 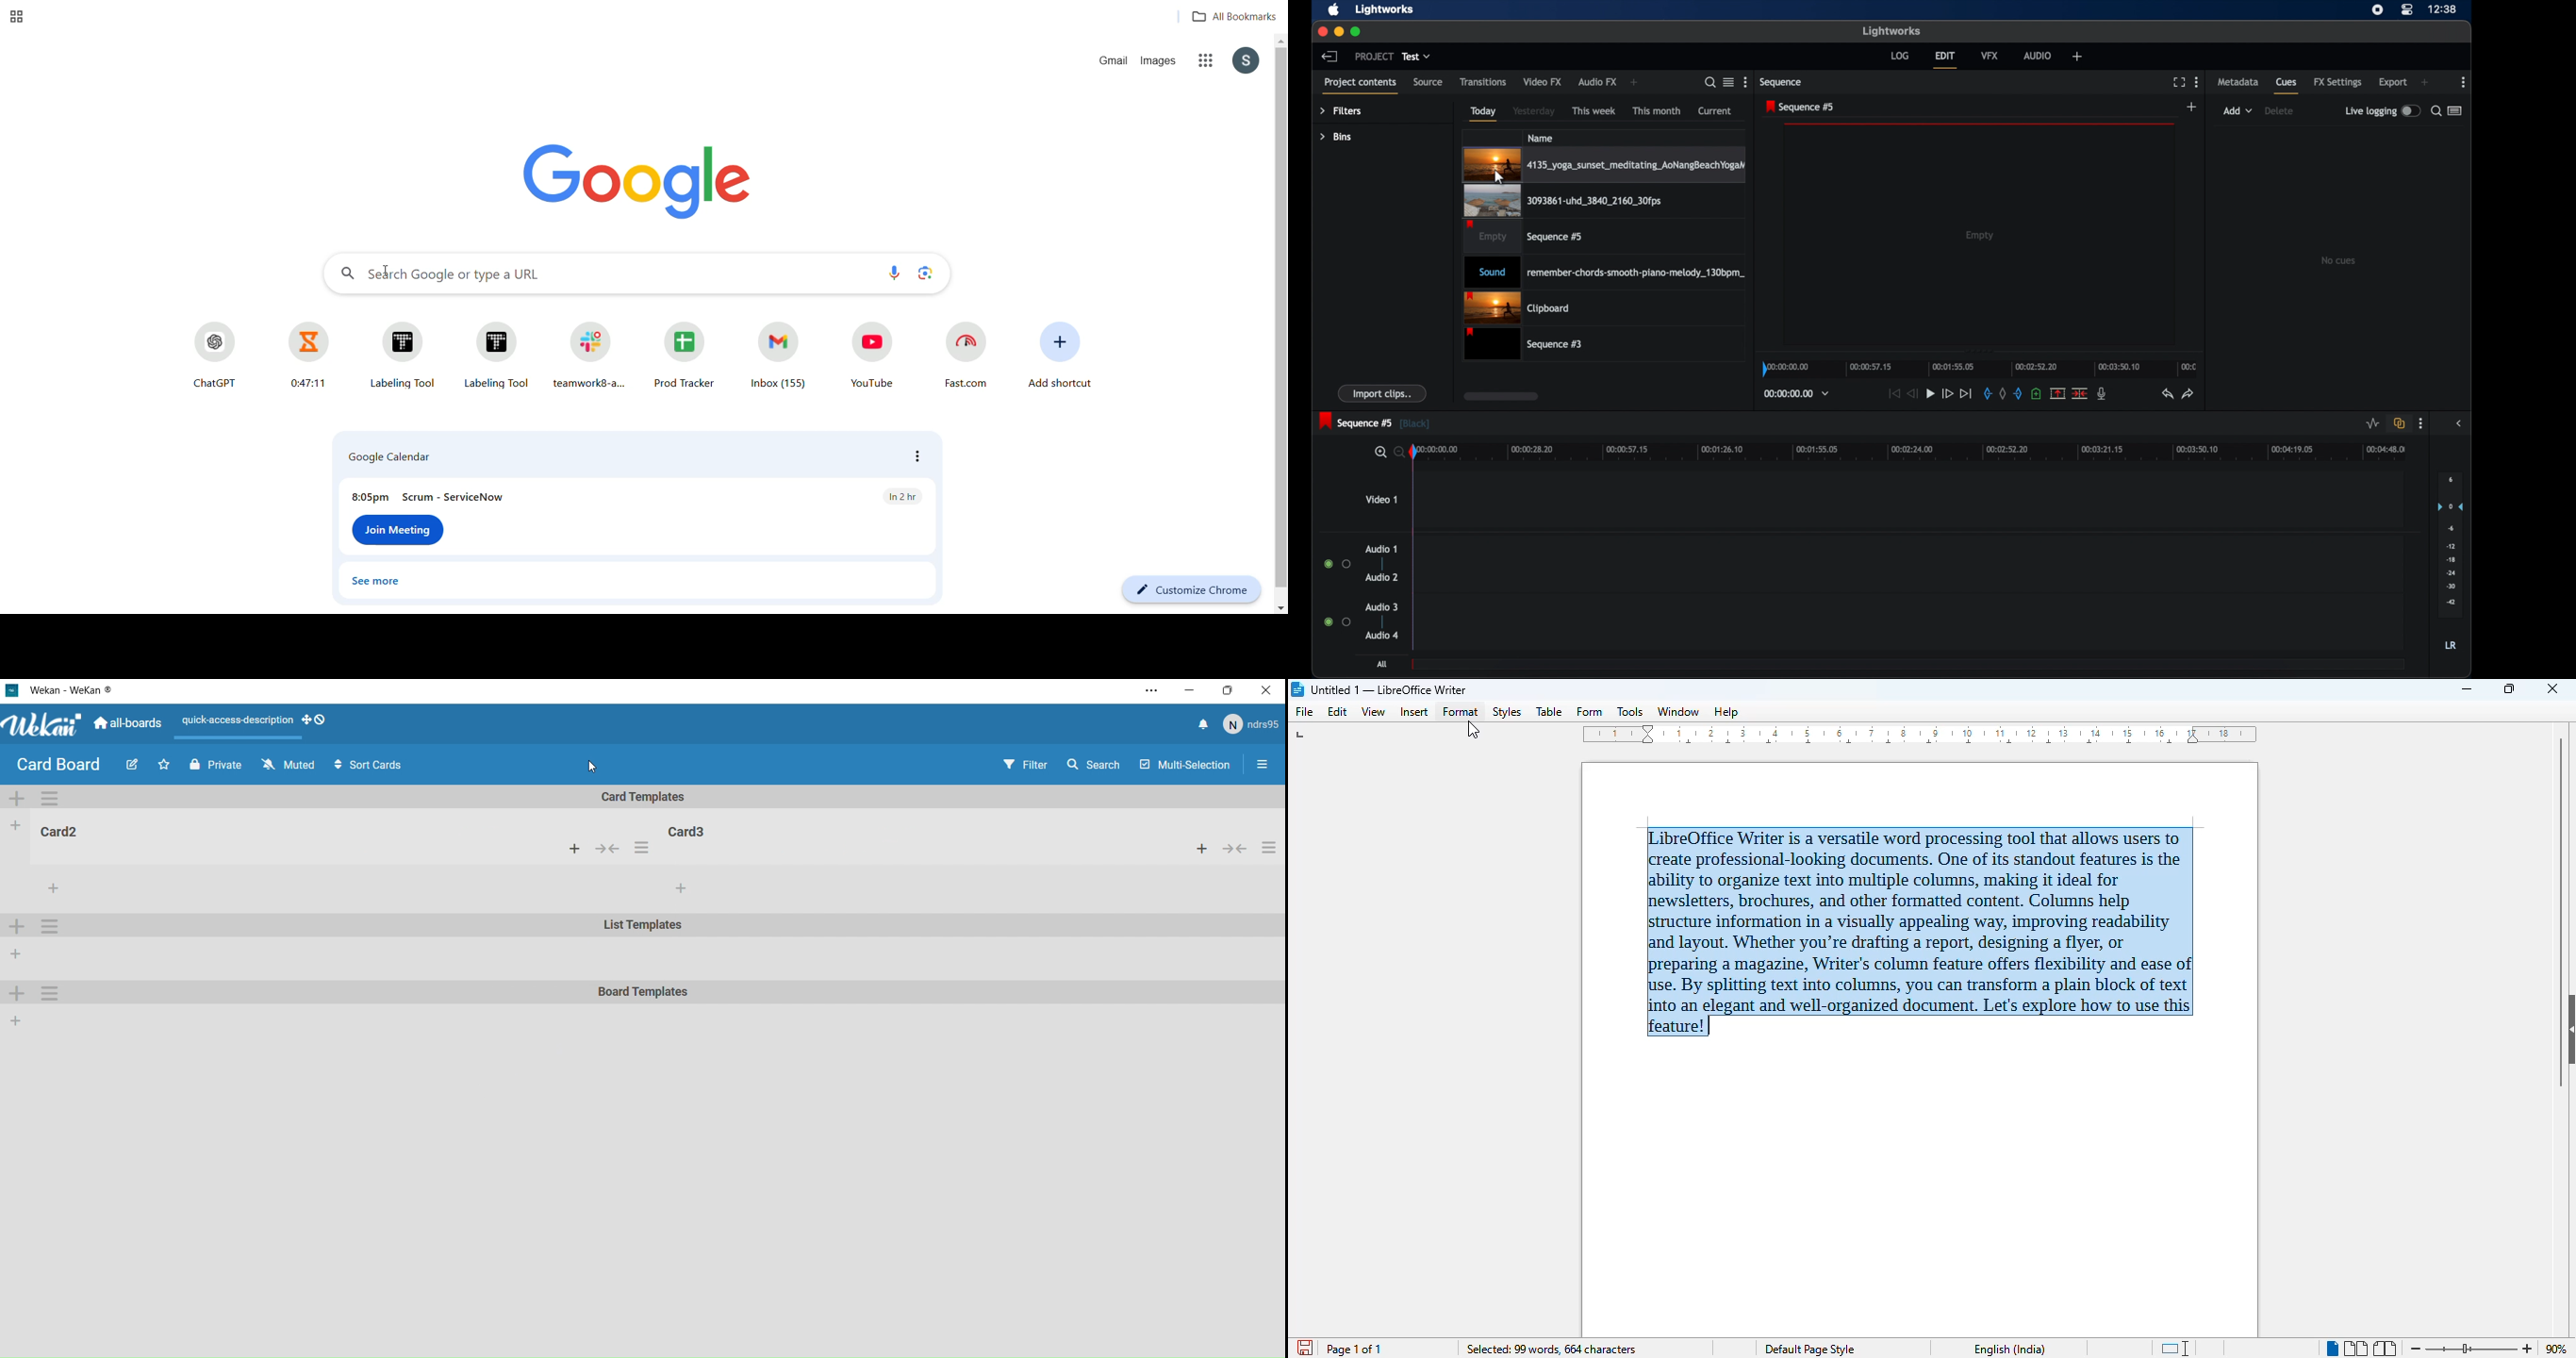 I want to click on close, so click(x=2552, y=688).